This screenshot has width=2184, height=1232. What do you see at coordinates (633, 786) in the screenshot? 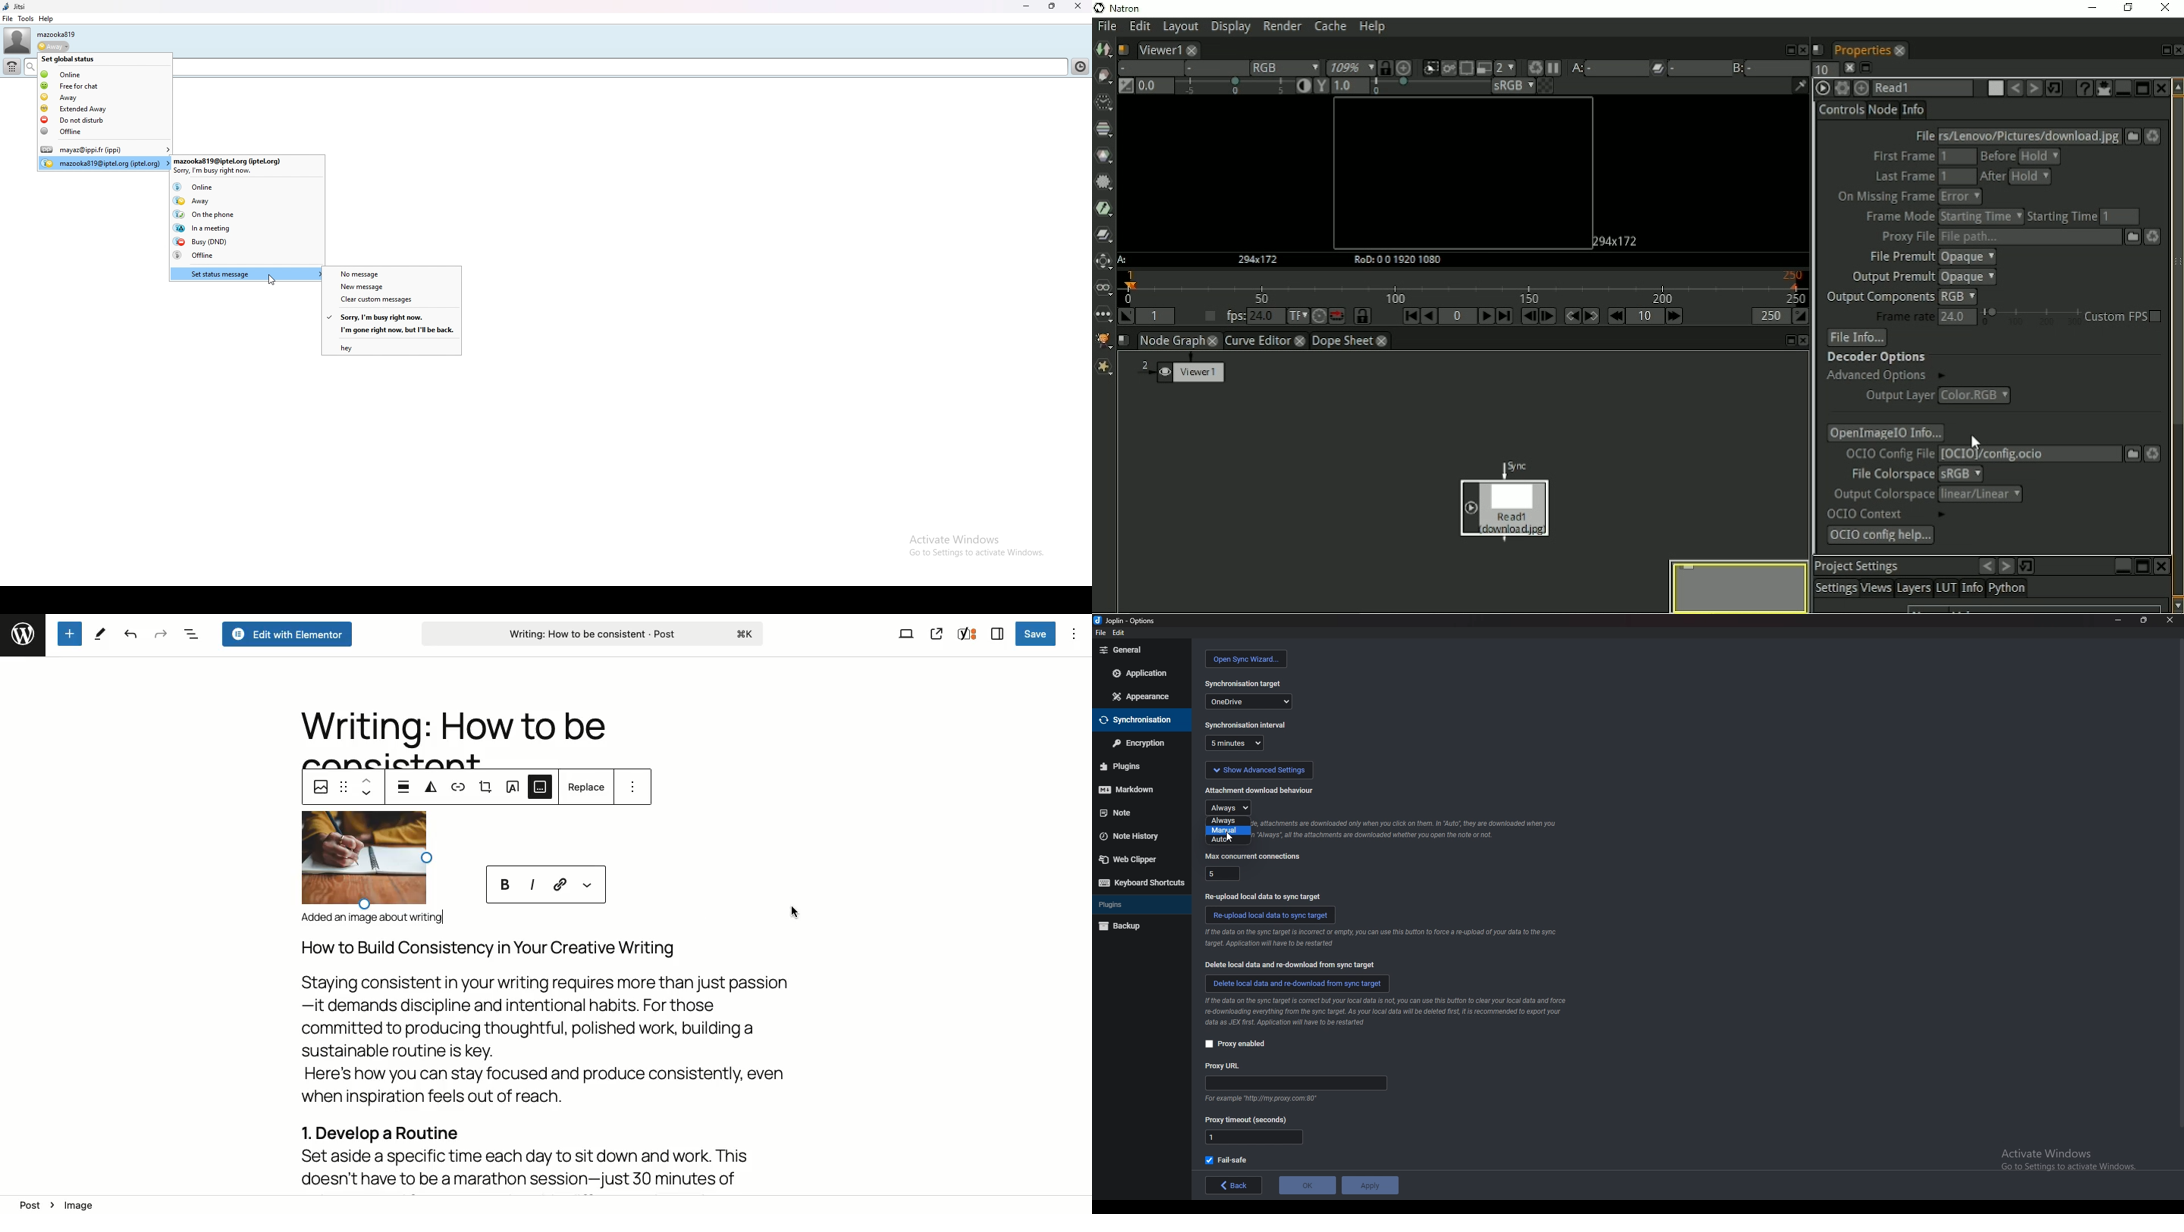
I see `Options` at bounding box center [633, 786].